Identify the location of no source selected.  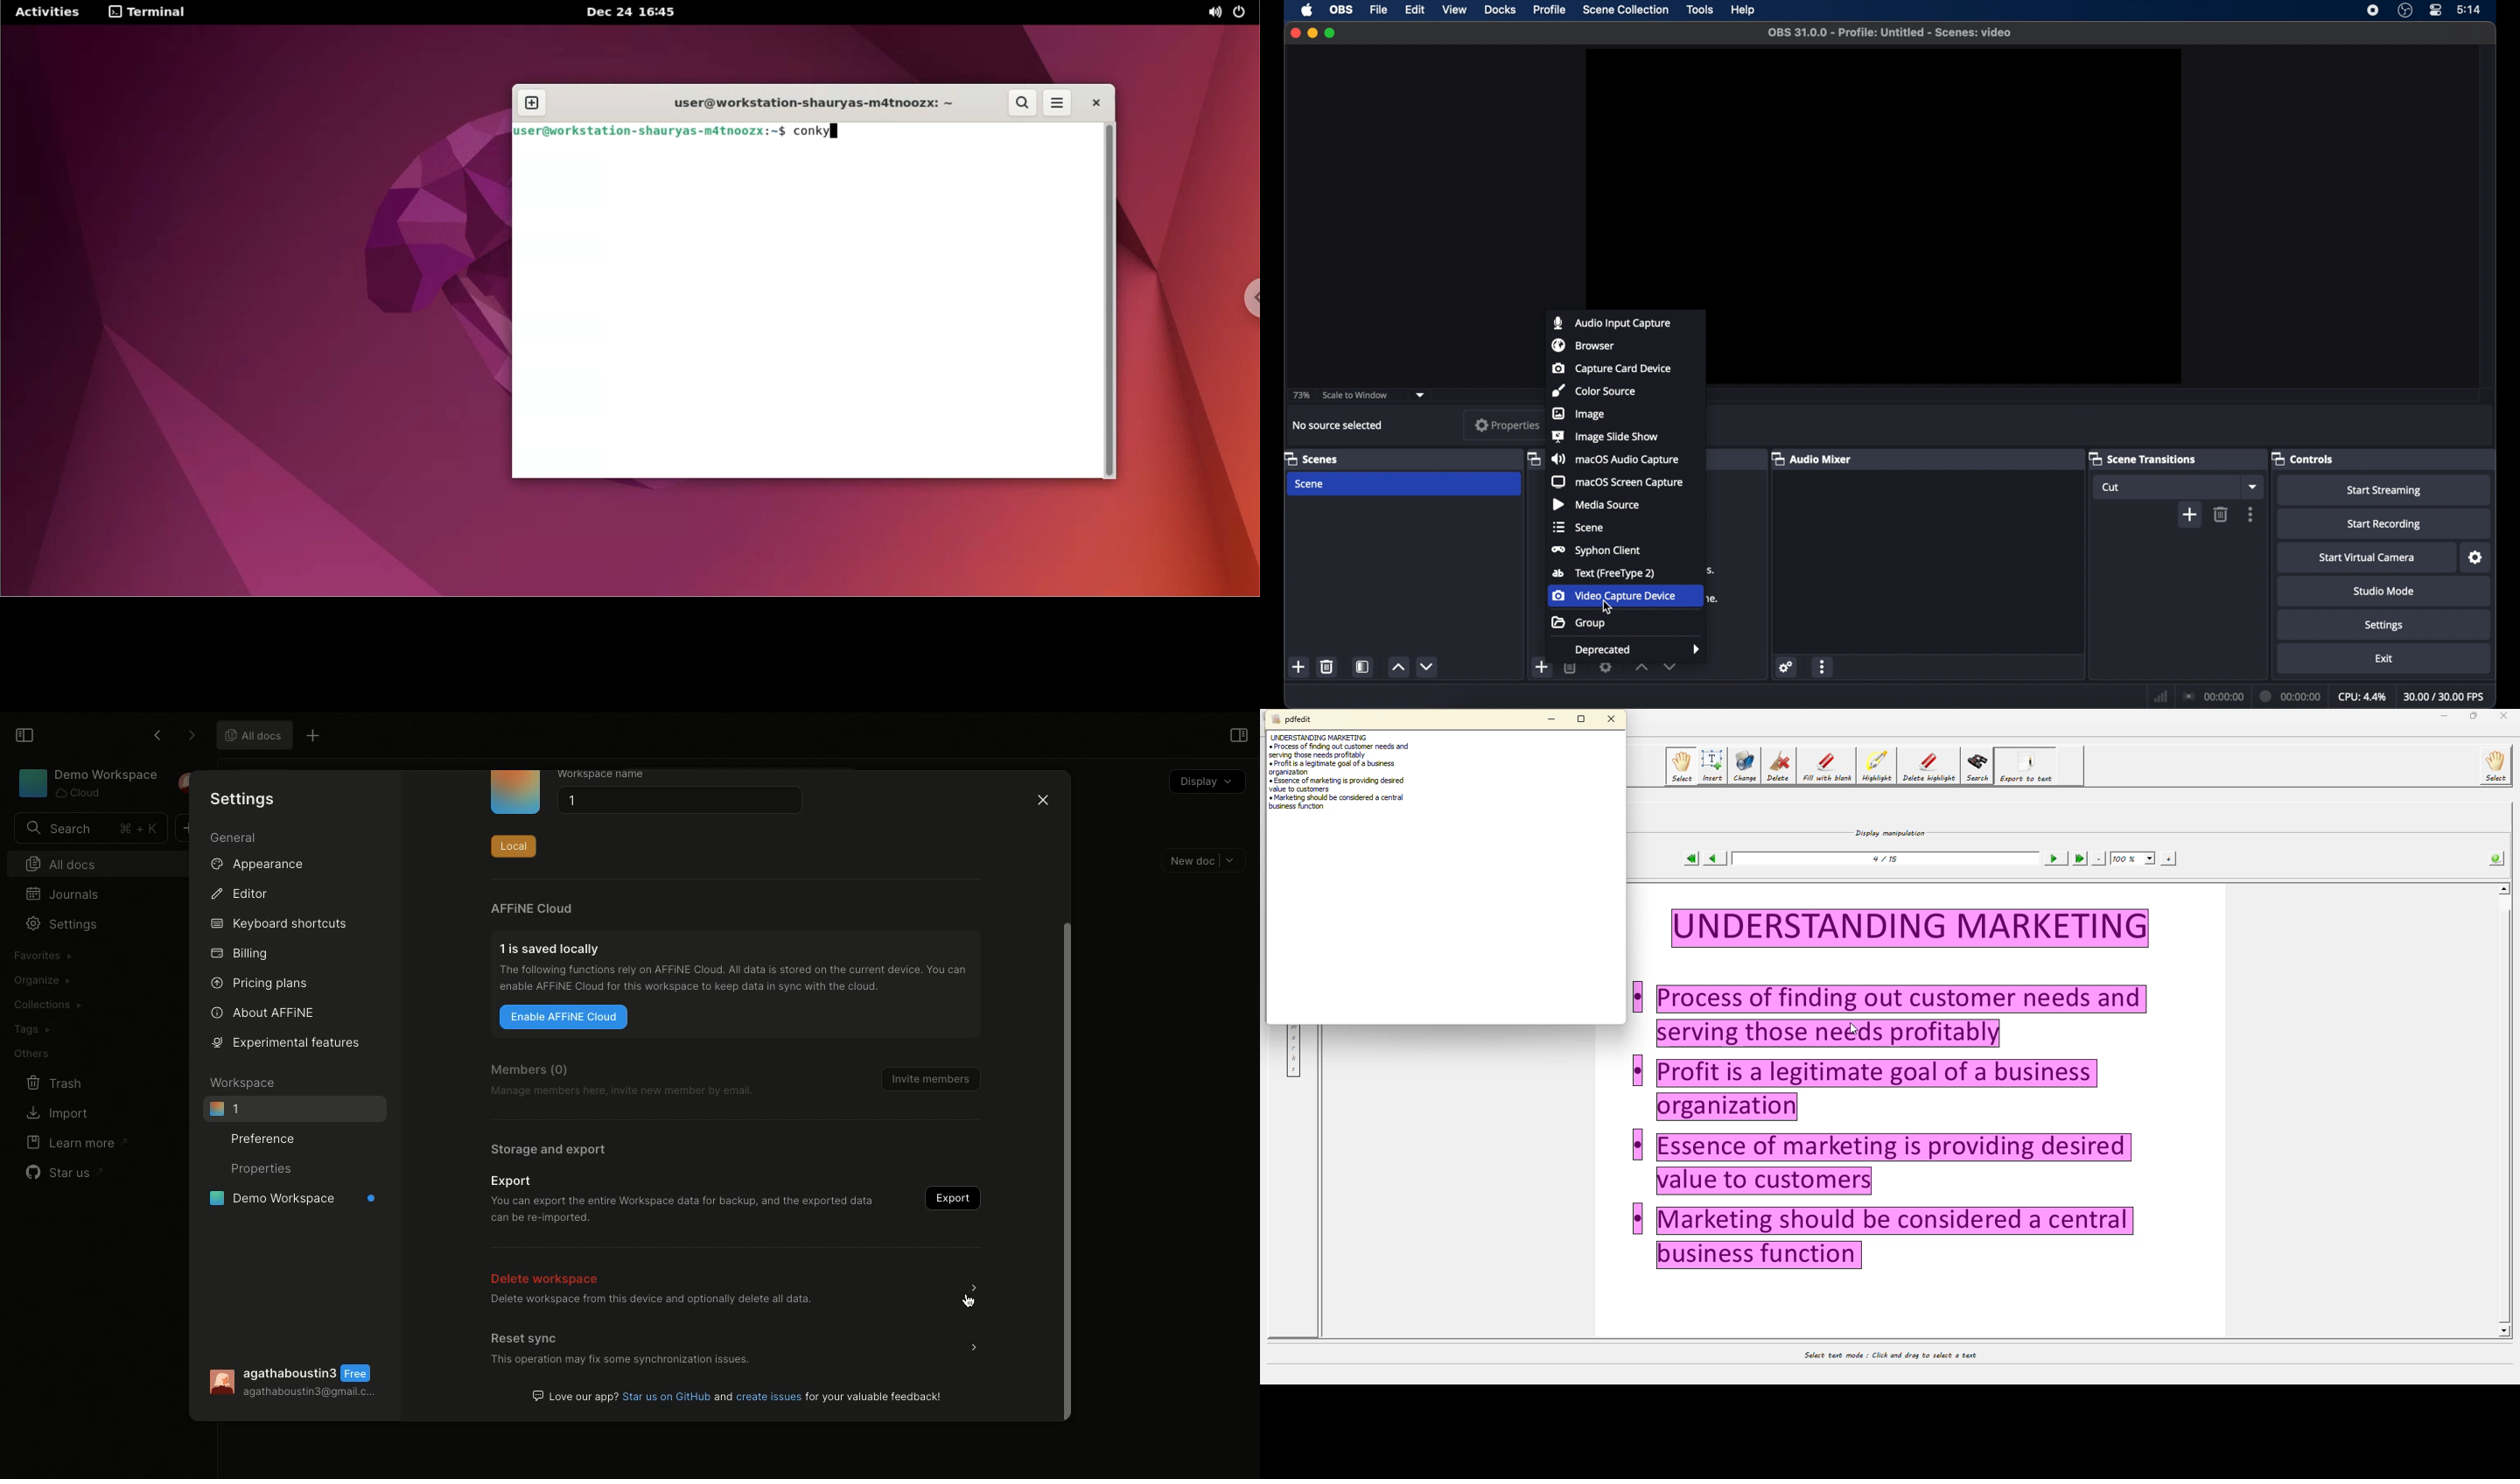
(1338, 425).